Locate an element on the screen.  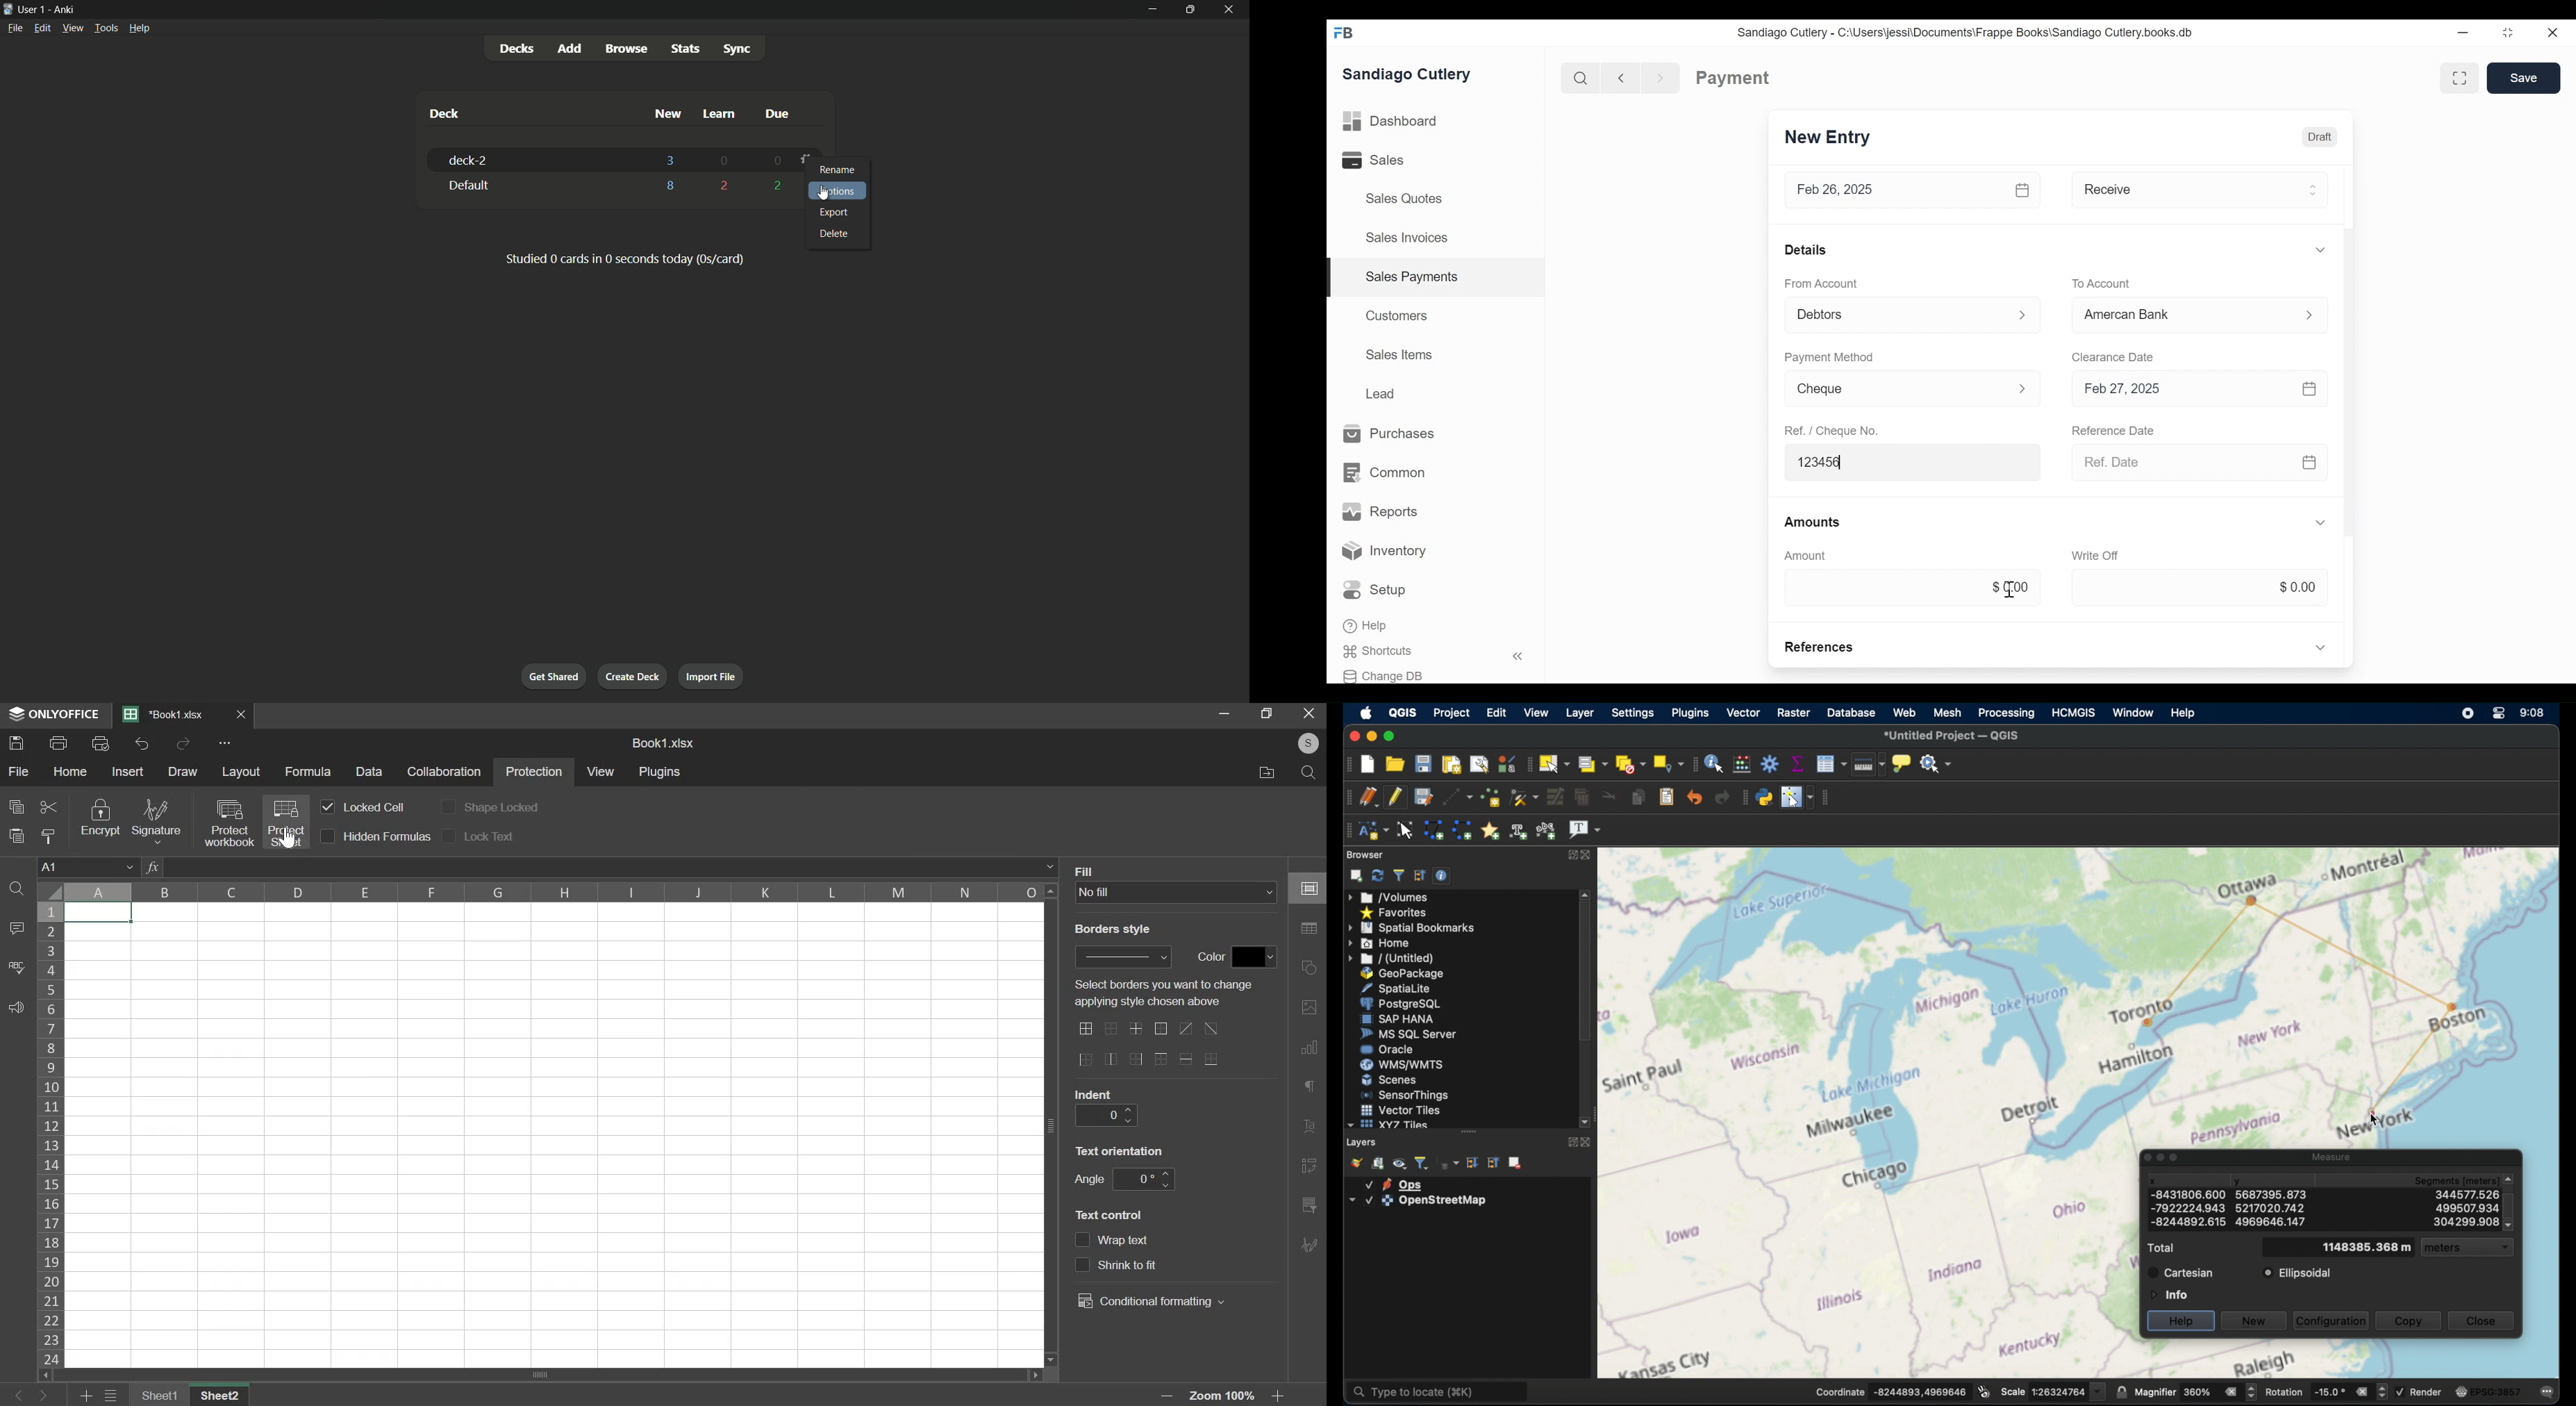
time is located at coordinates (2532, 712).